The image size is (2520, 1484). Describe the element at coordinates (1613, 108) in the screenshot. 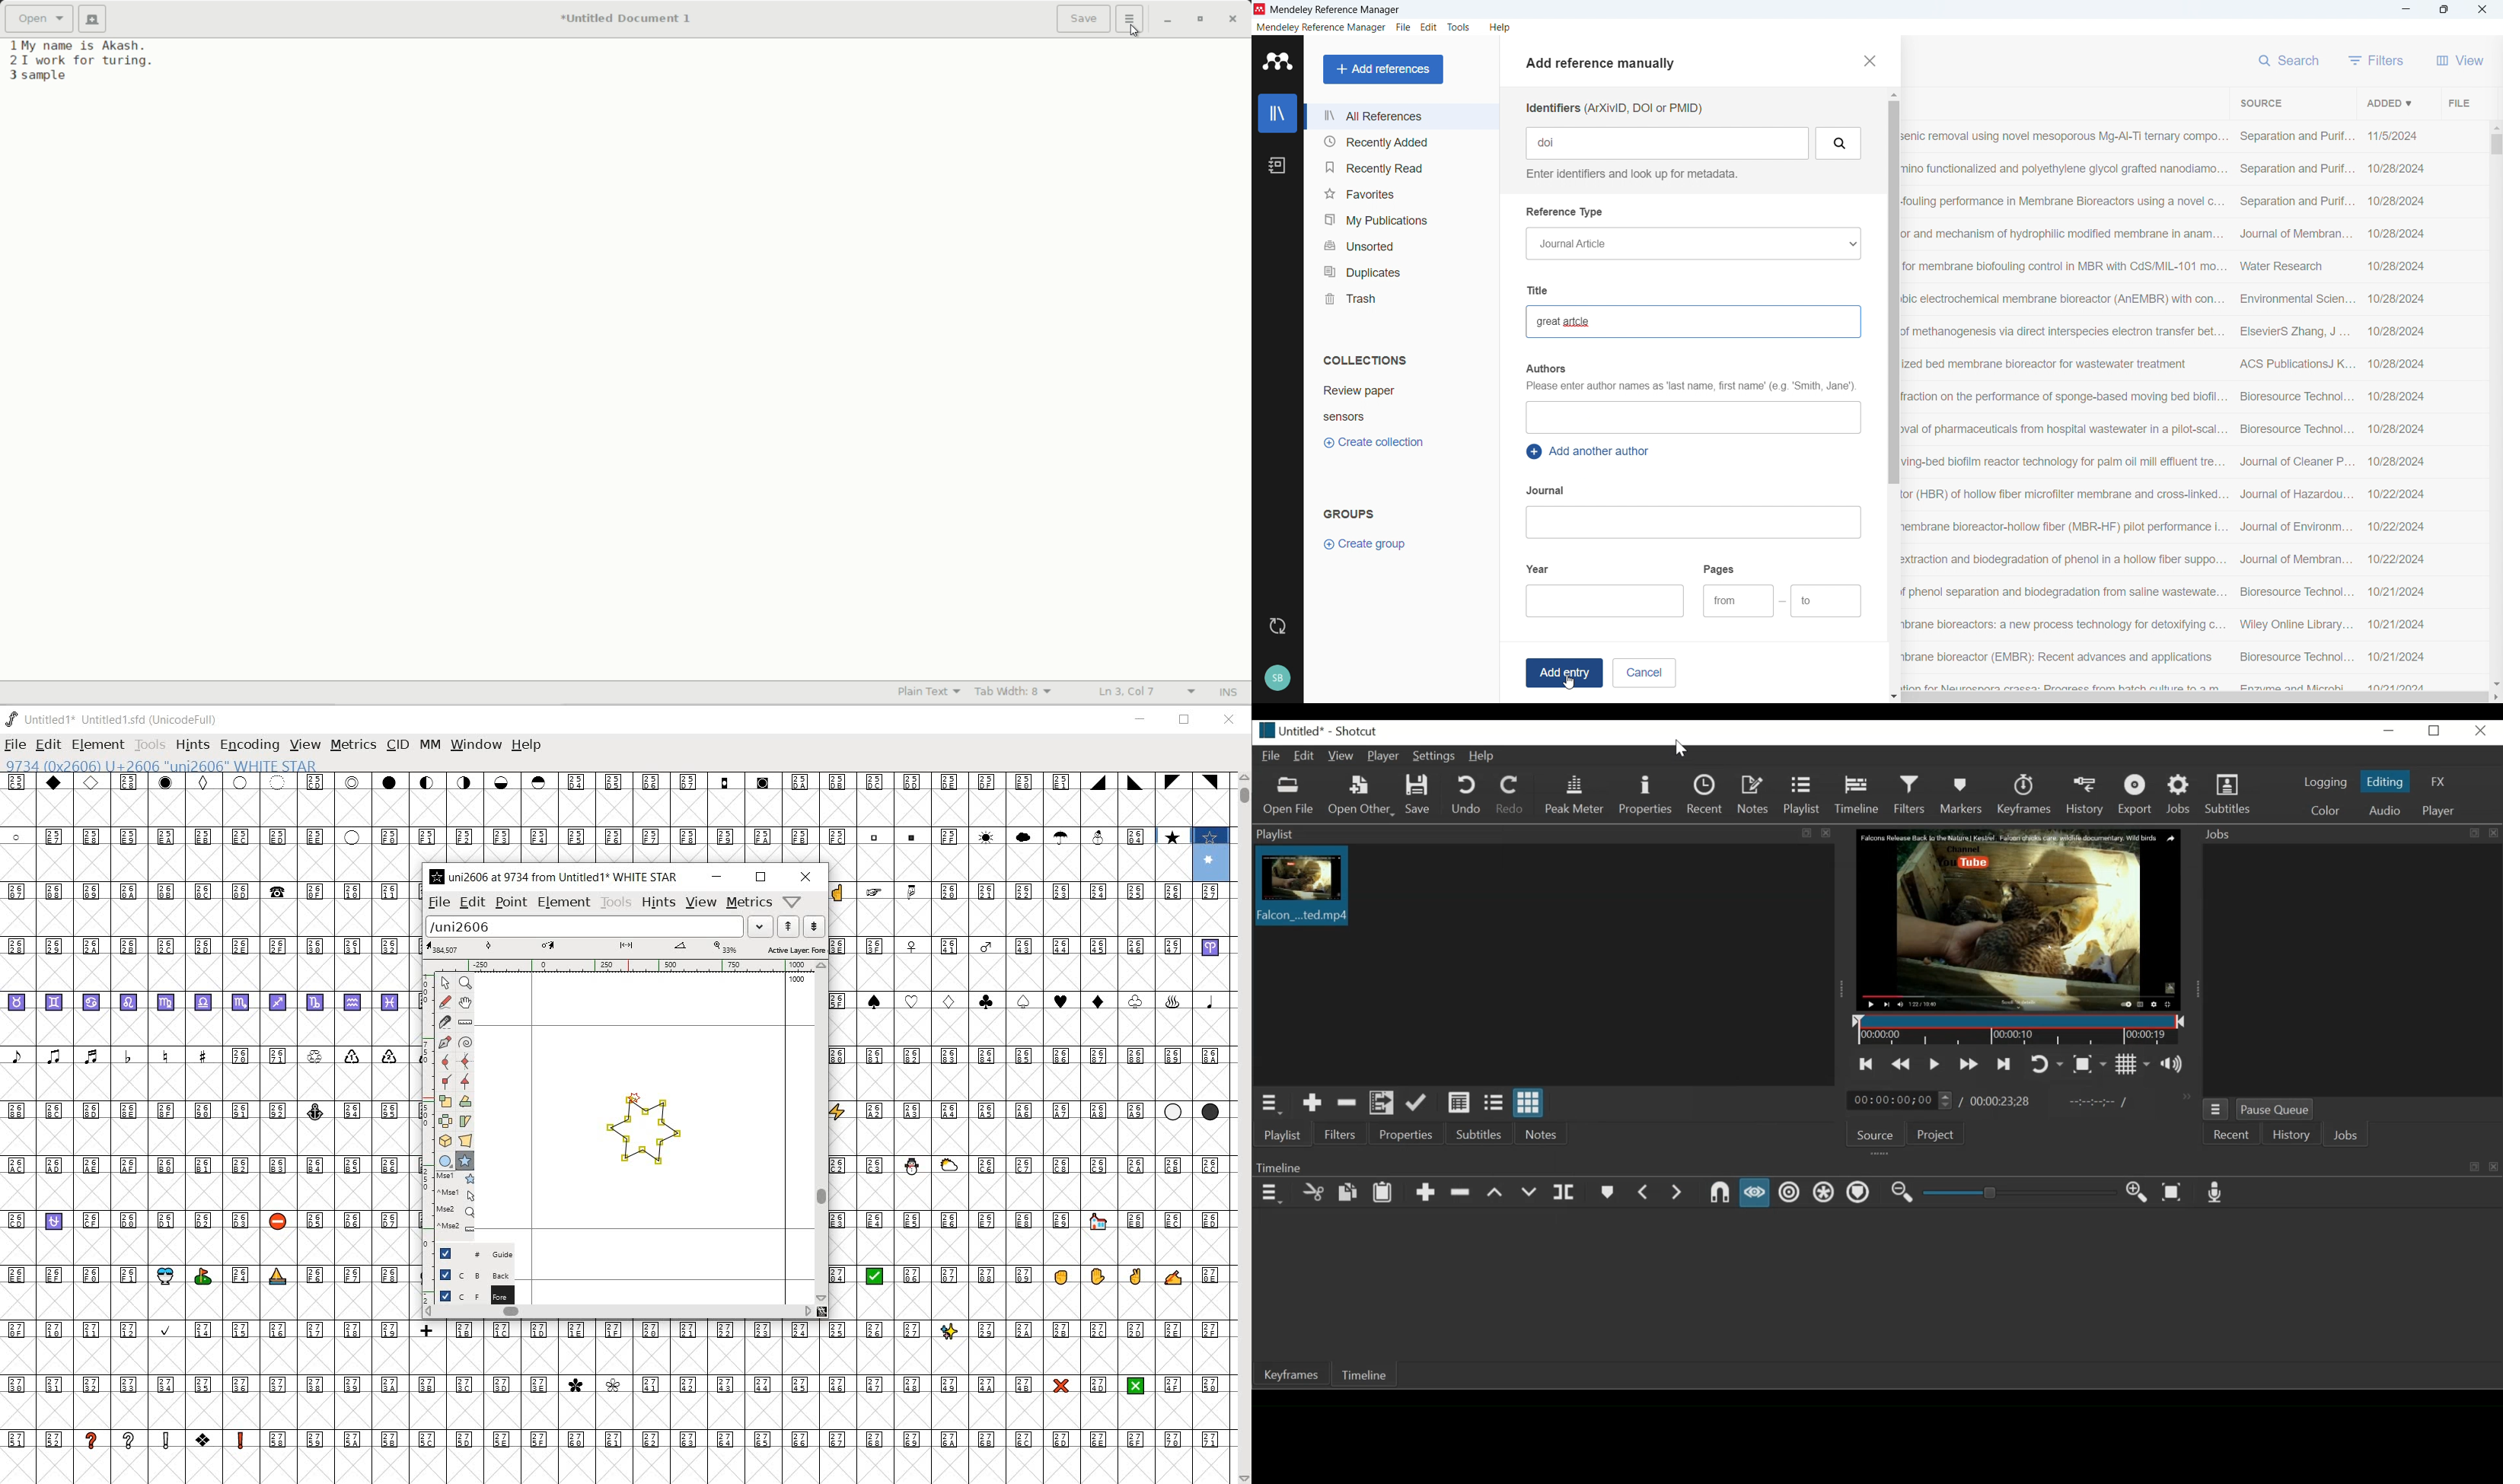

I see `Identifiers` at that location.